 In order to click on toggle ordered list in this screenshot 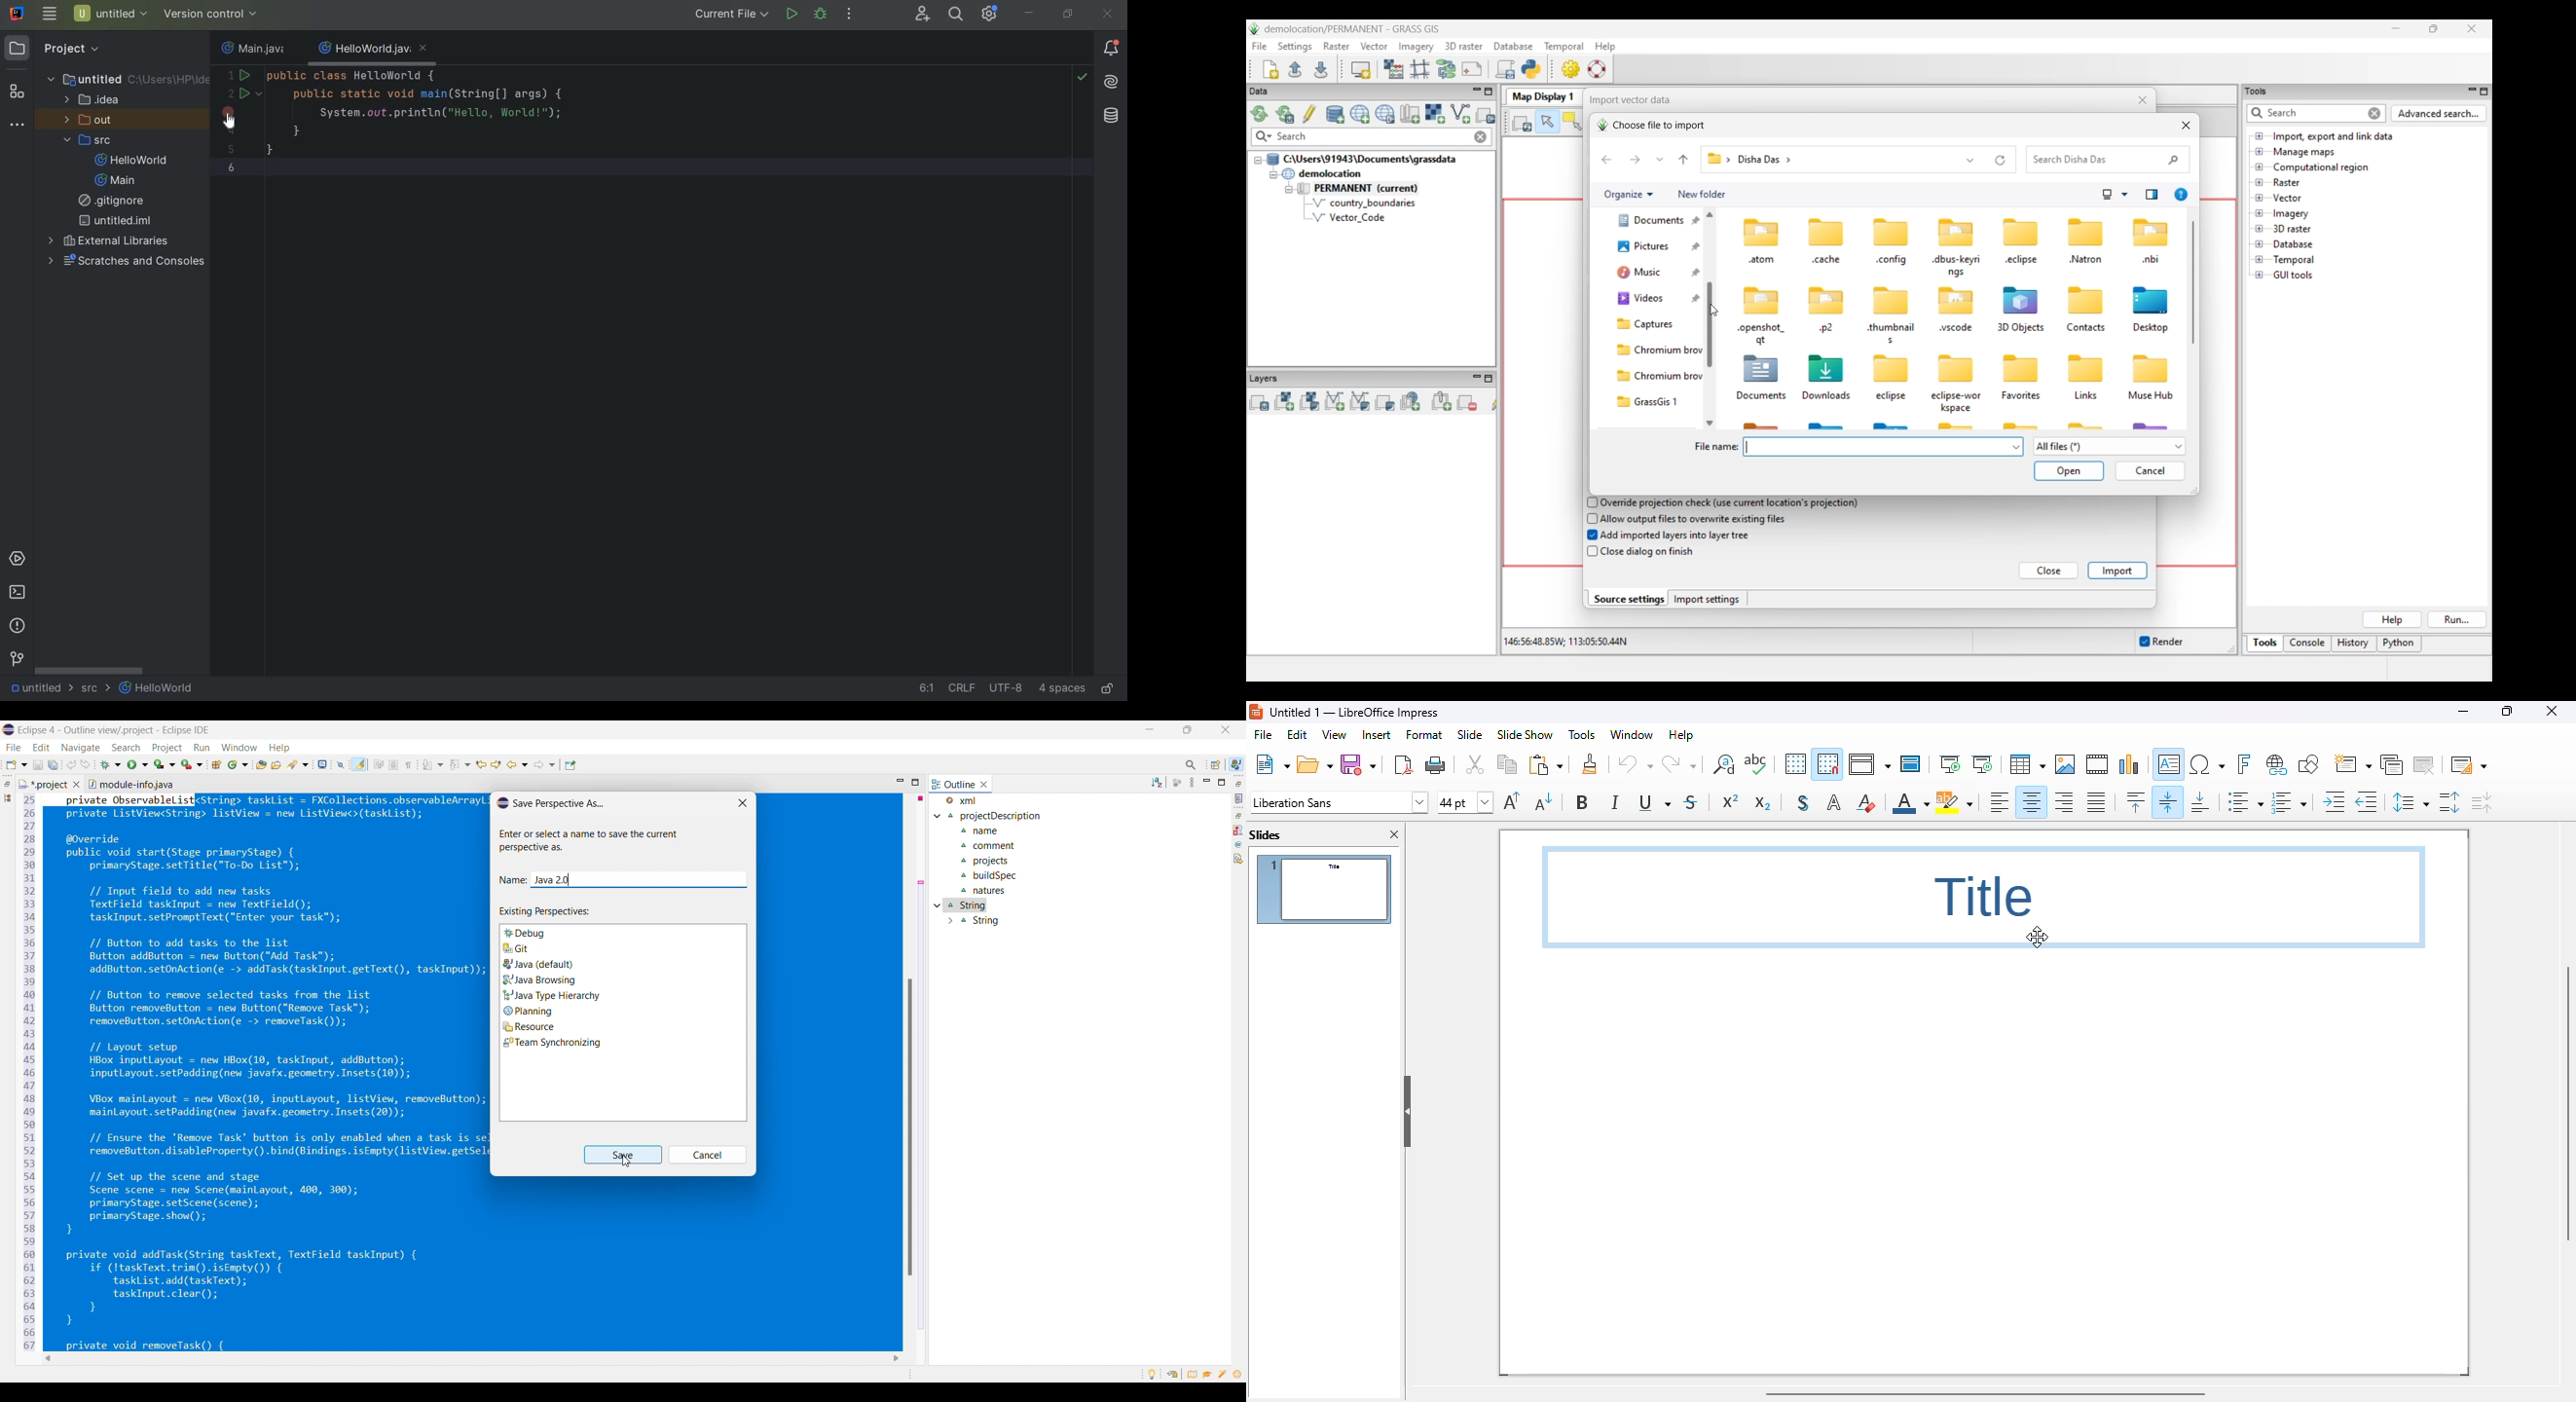, I will do `click(2289, 802)`.